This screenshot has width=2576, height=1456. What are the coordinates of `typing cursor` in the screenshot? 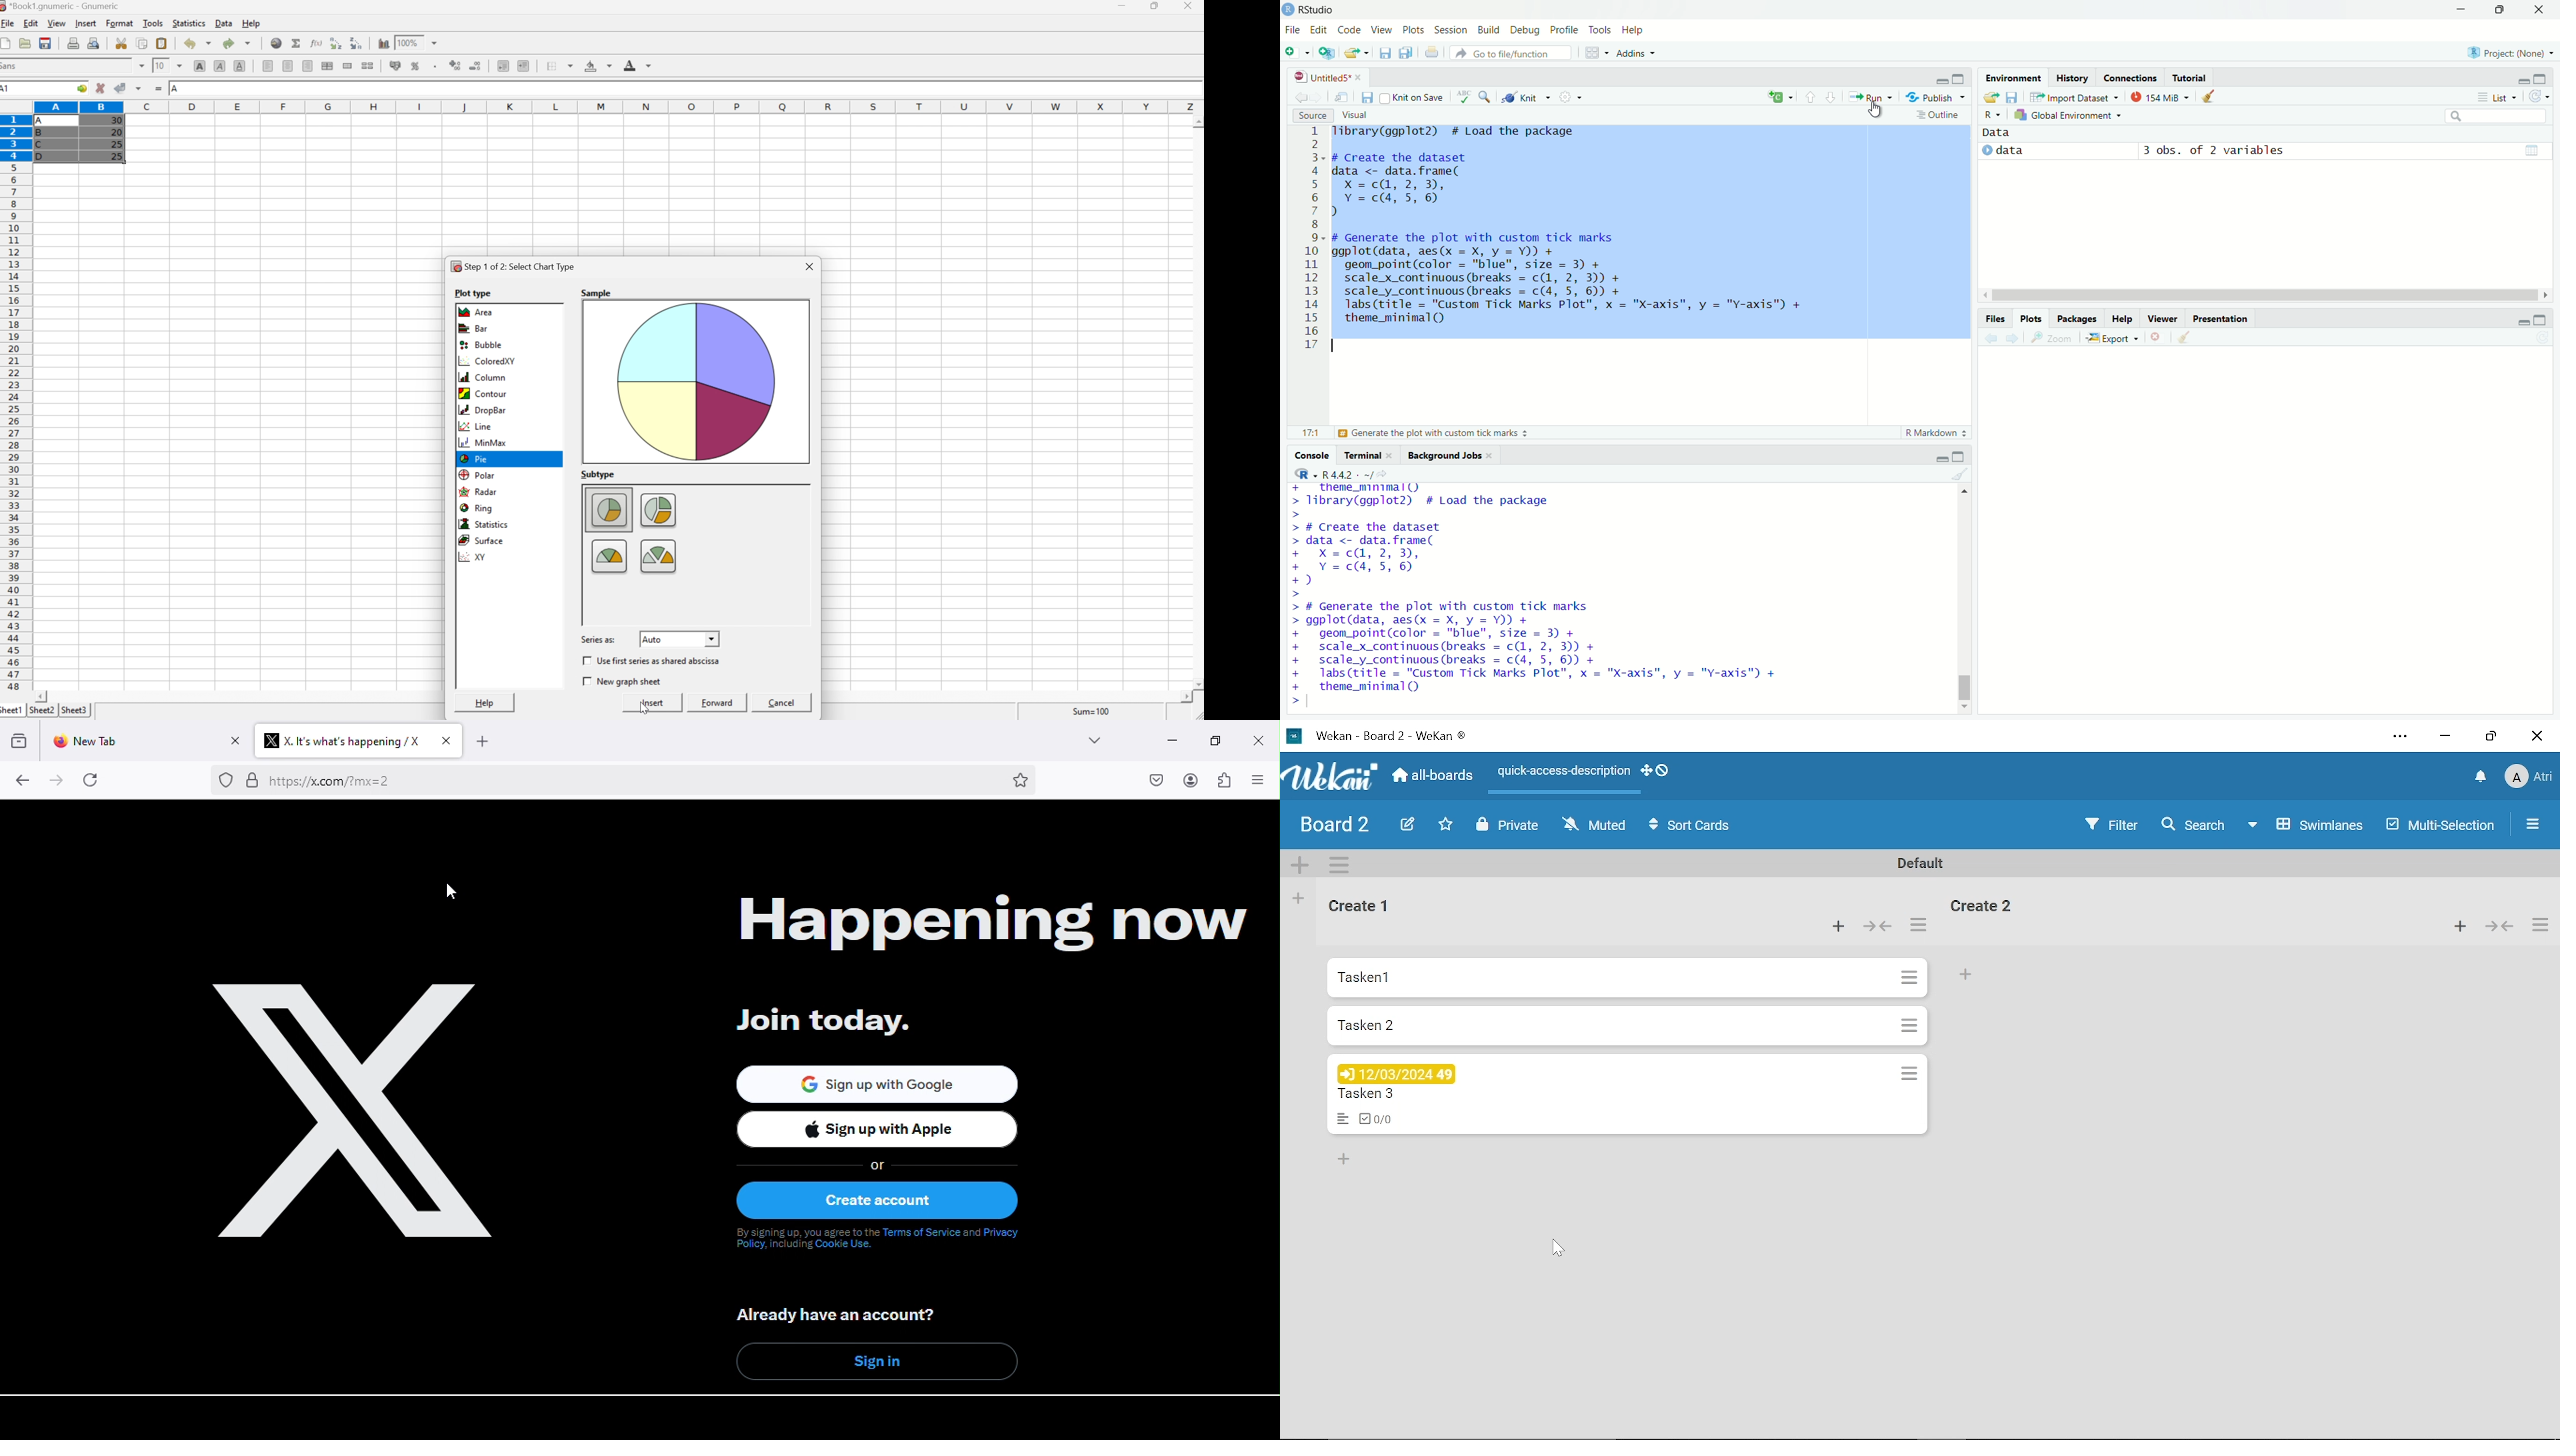 It's located at (1313, 703).